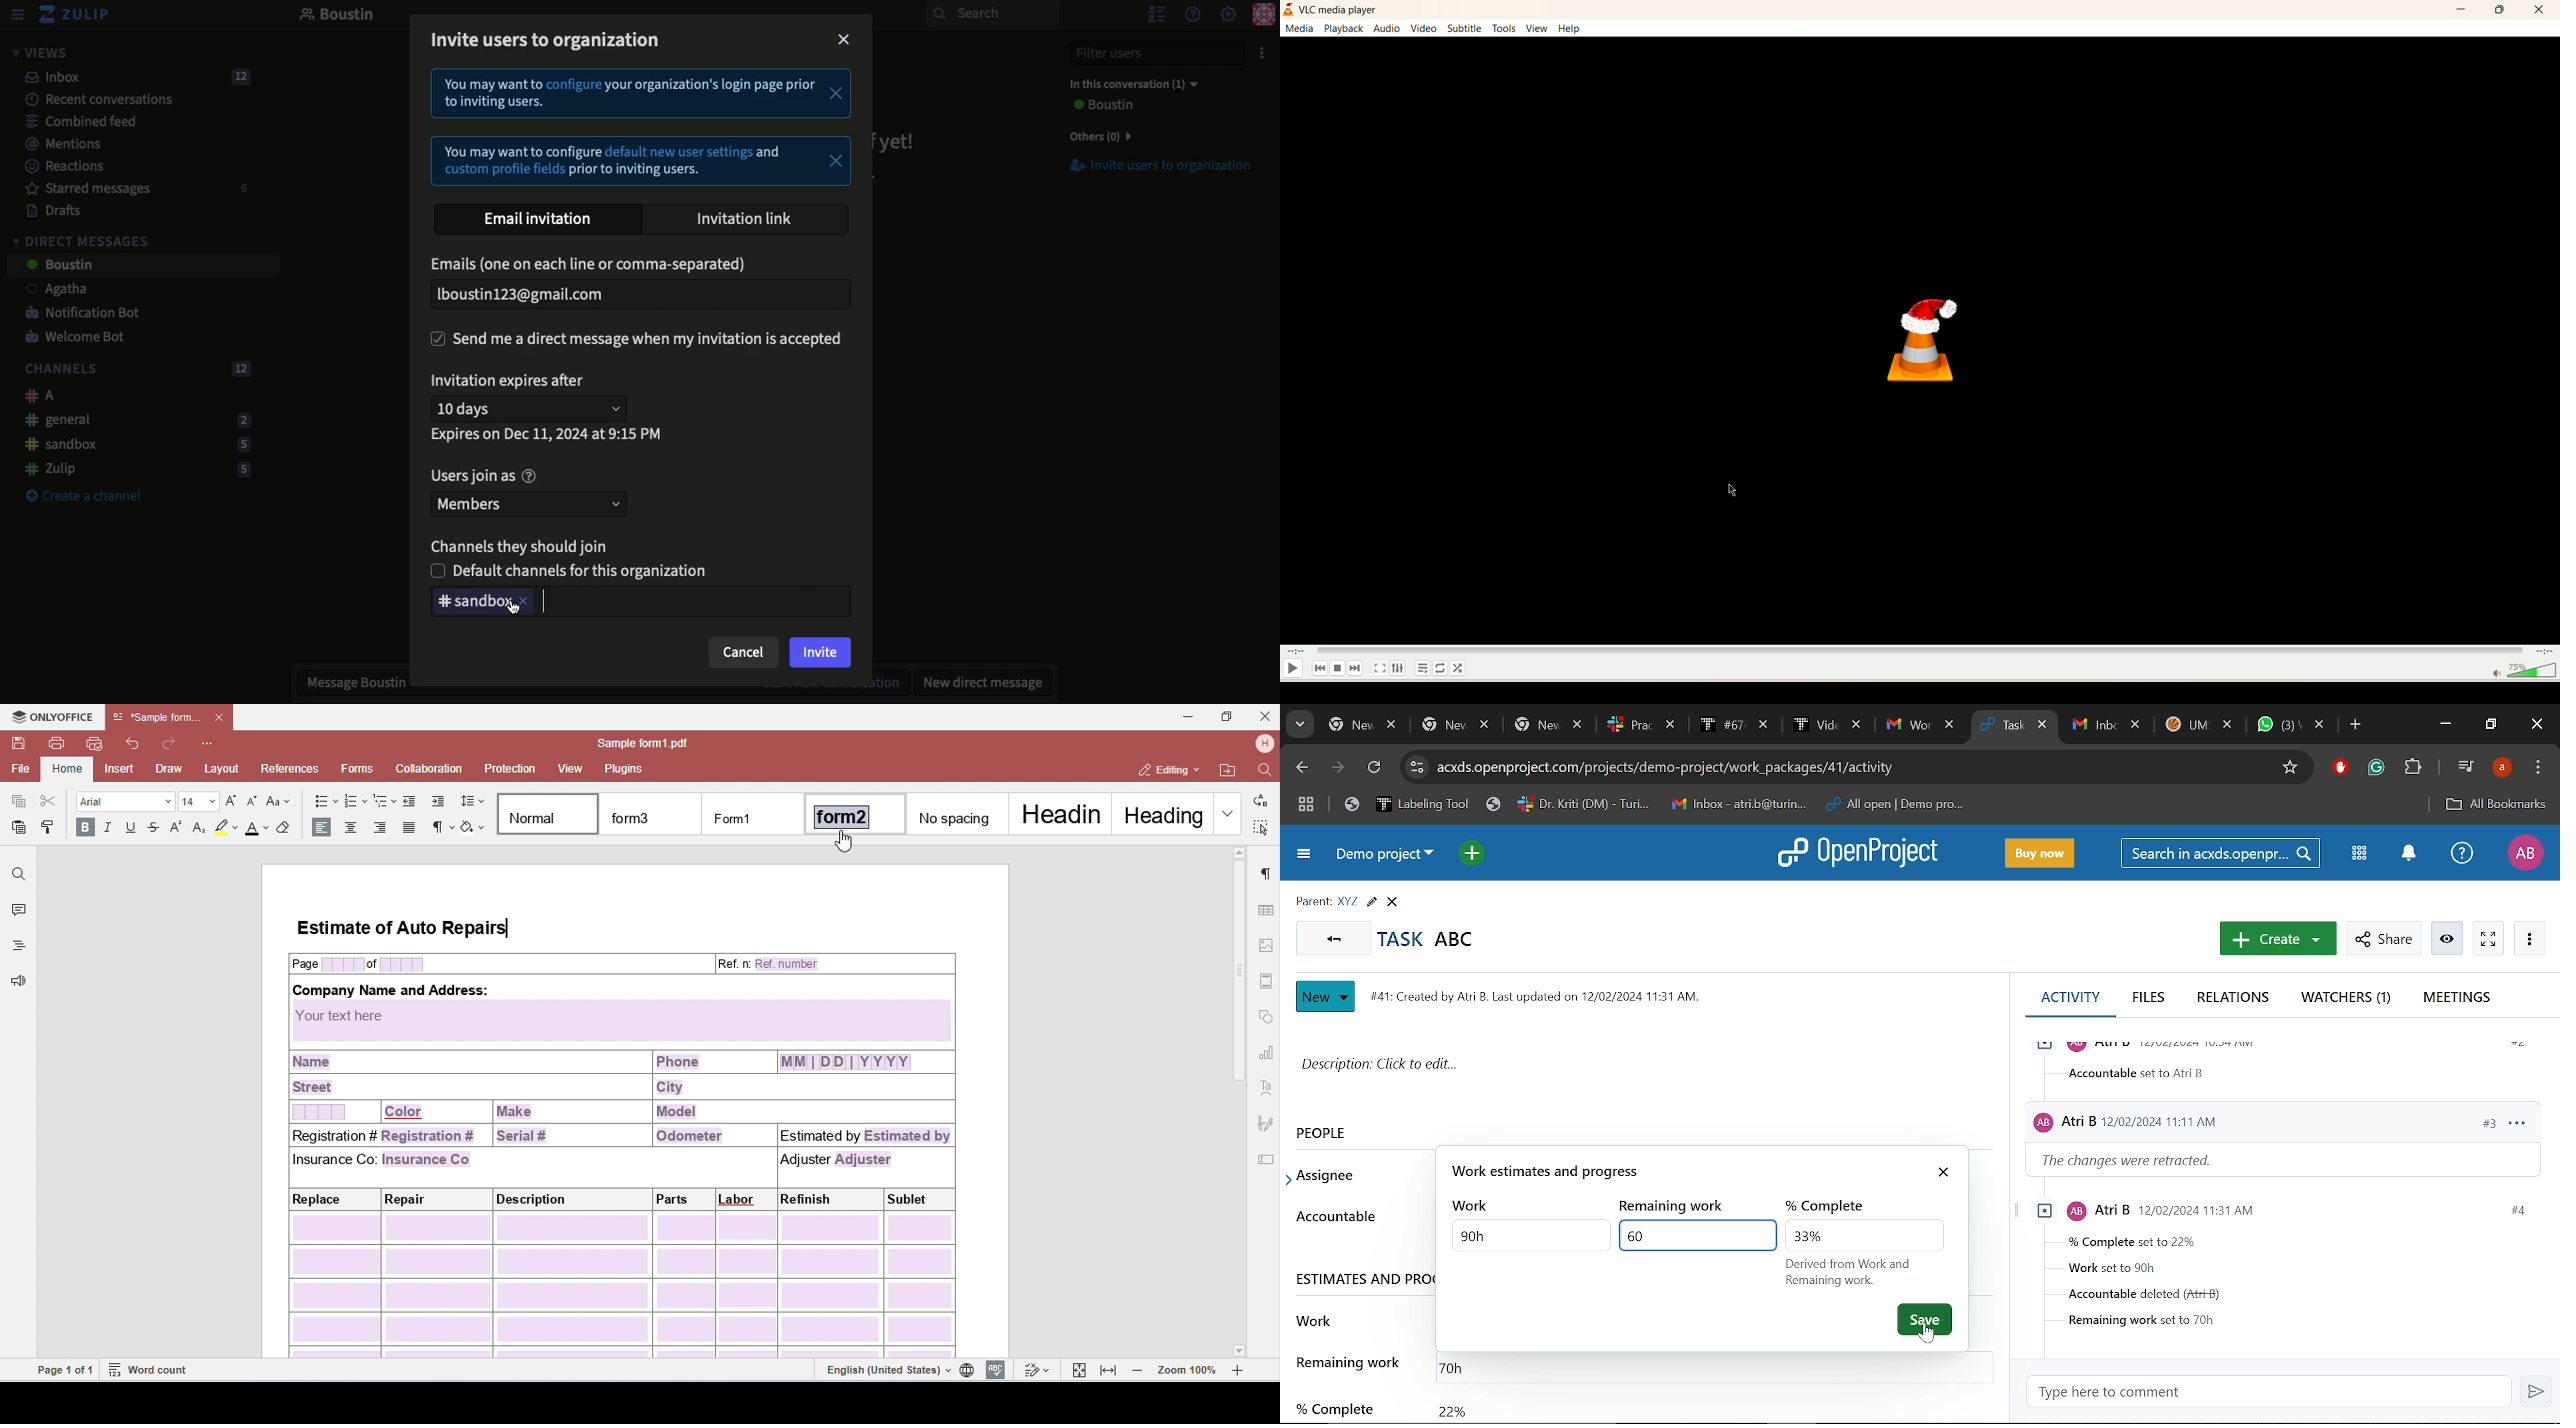 The height and width of the screenshot is (1428, 2576). I want to click on Profile, so click(1263, 16).